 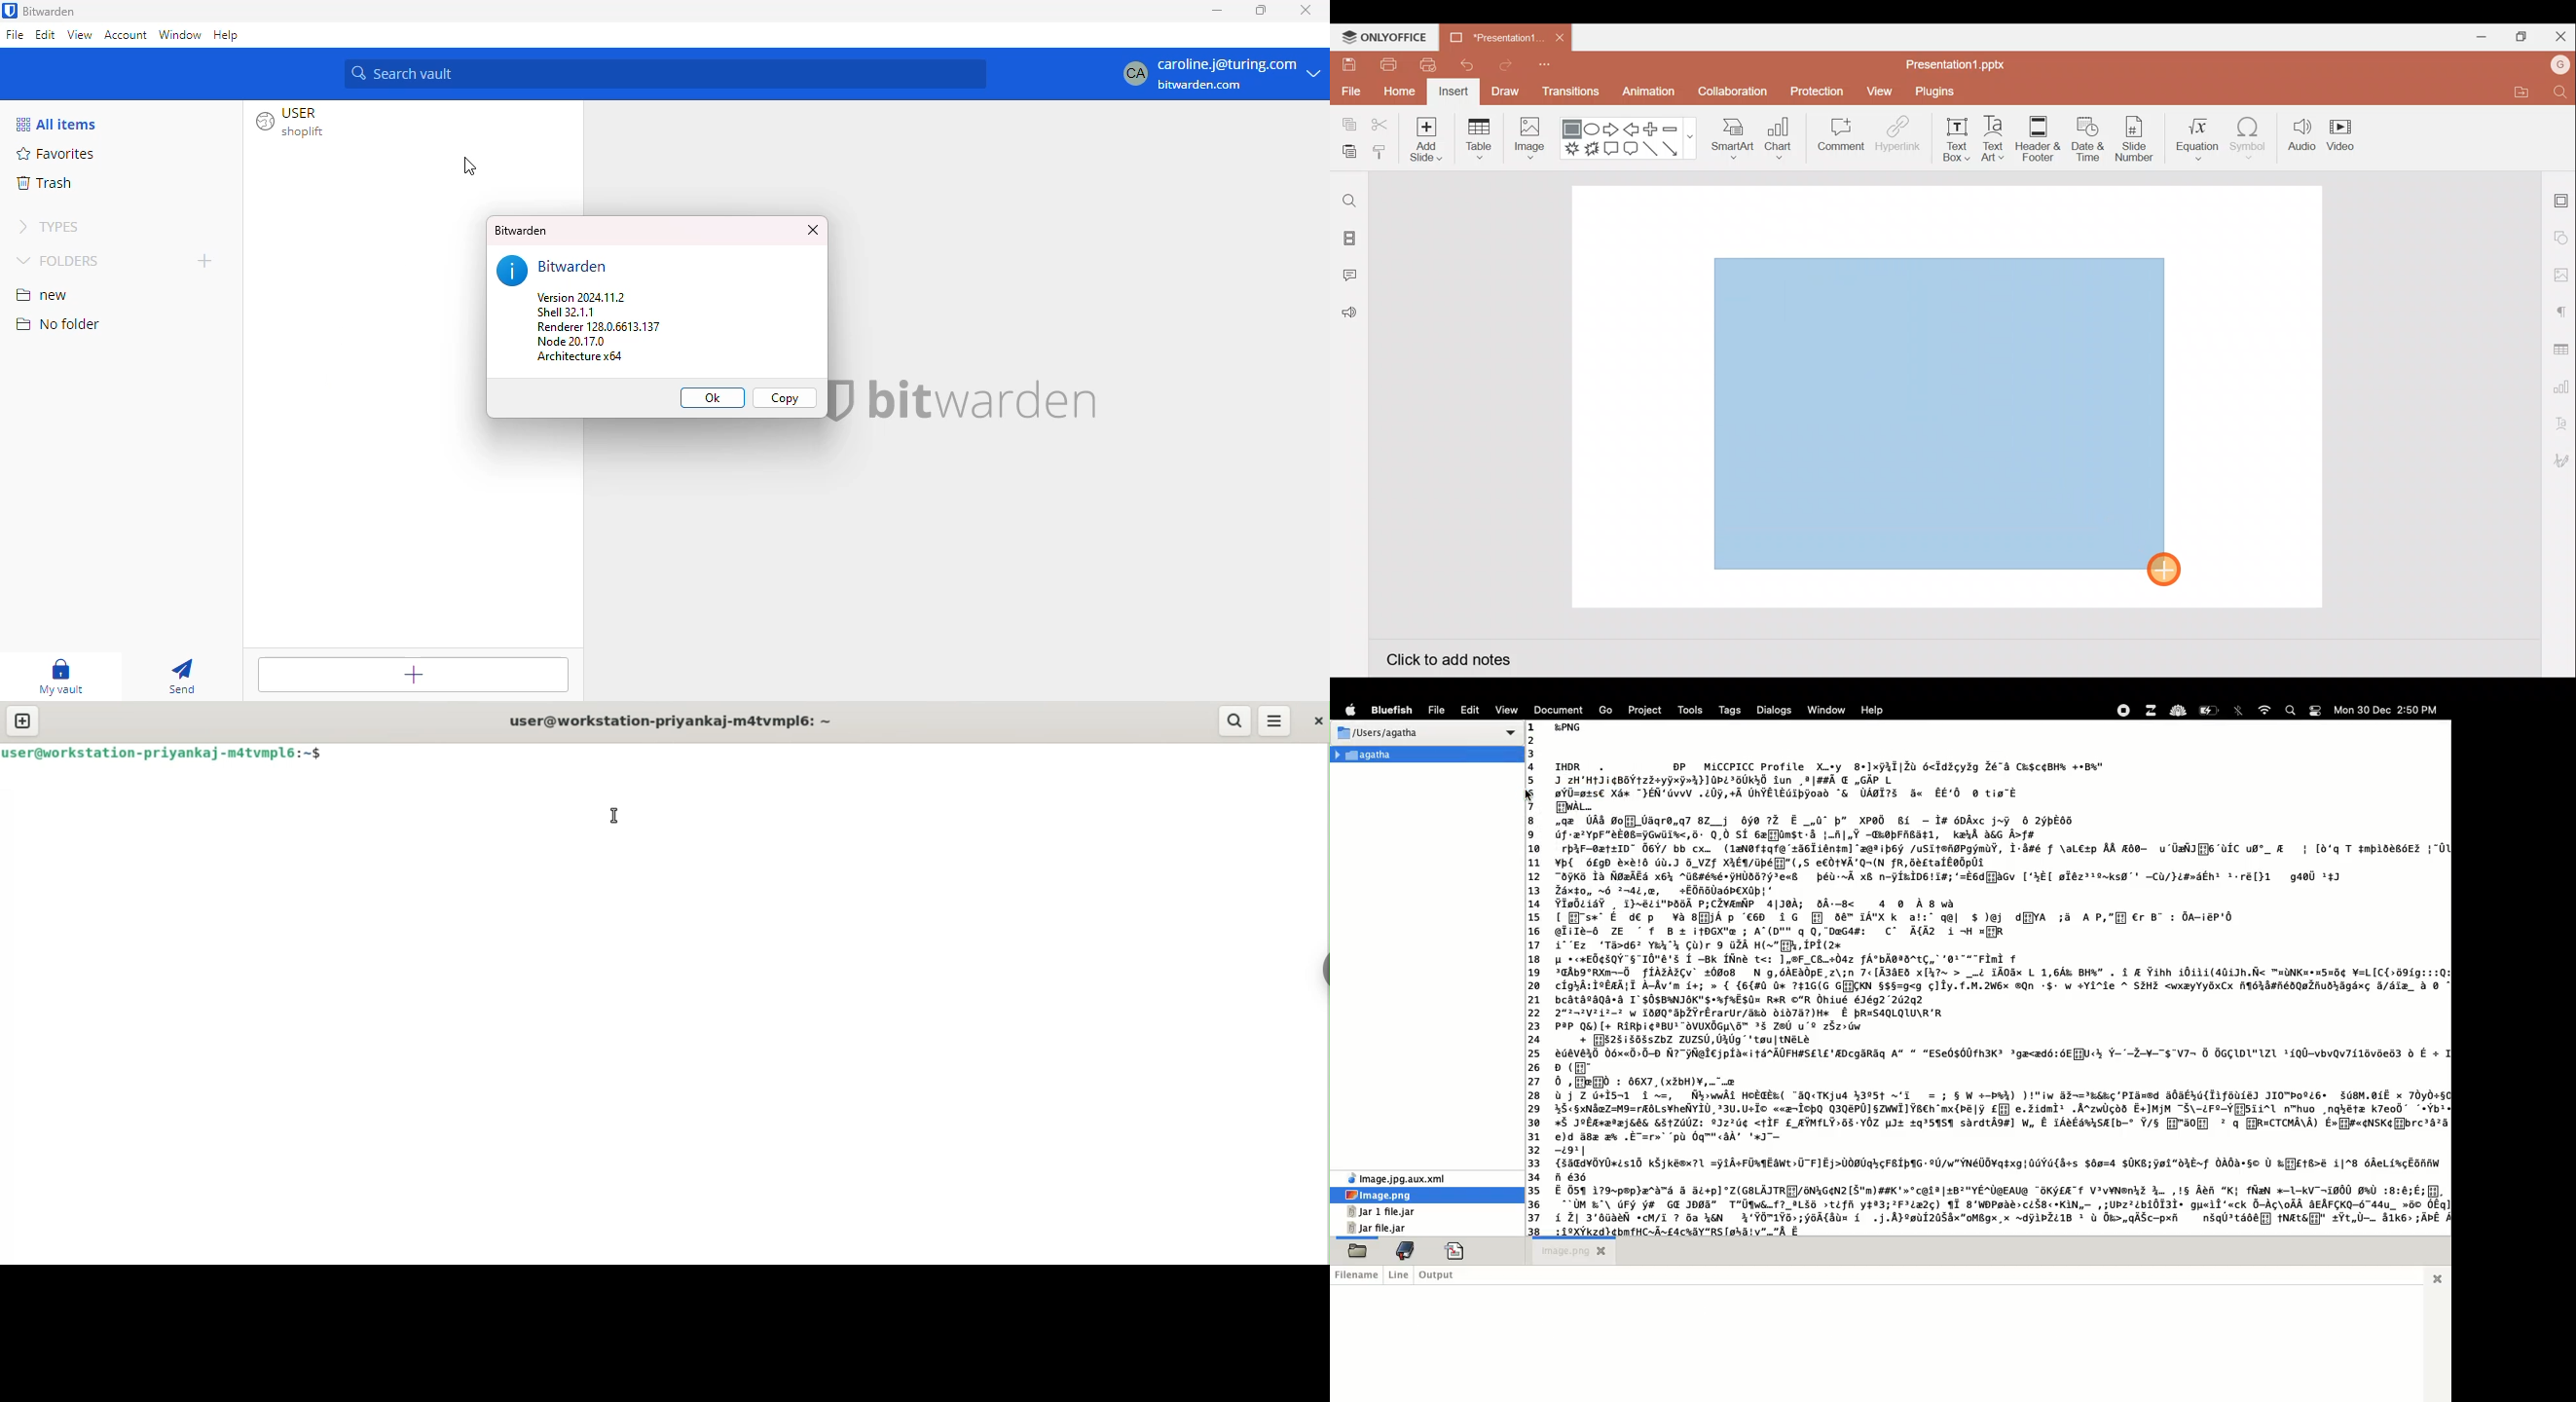 I want to click on send, so click(x=181, y=677).